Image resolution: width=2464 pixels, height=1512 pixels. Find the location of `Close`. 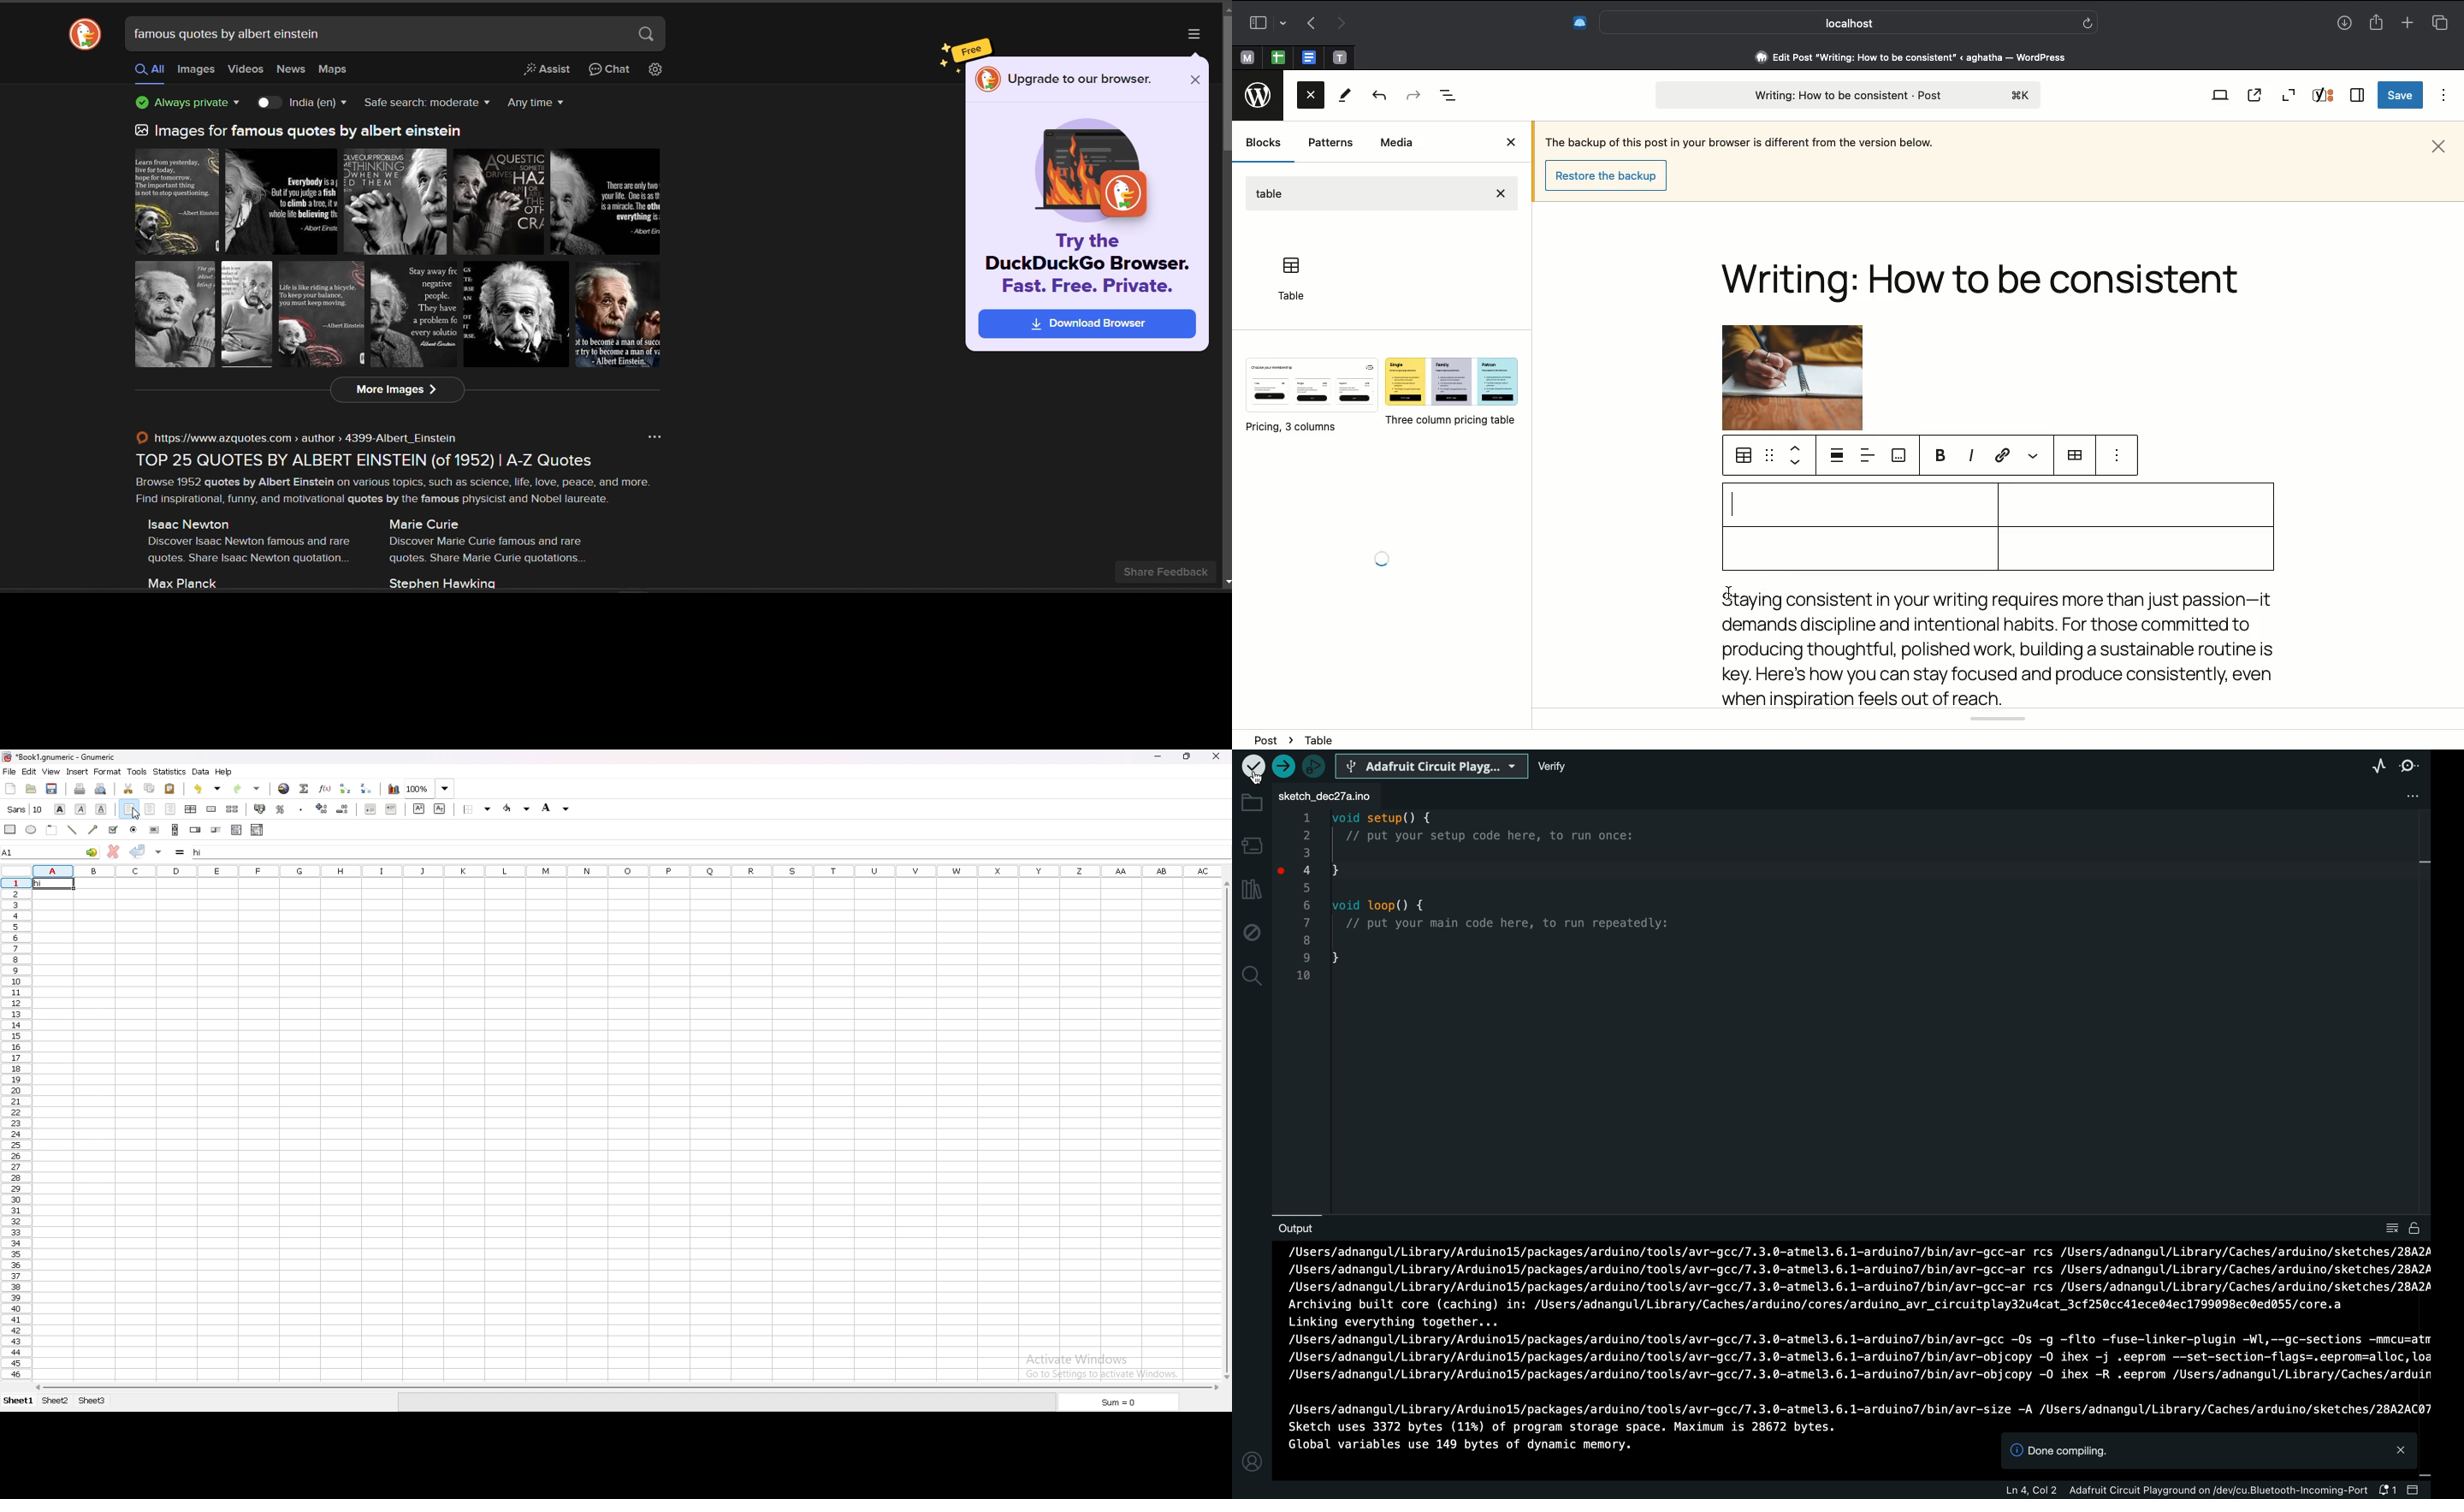

Close is located at coordinates (2438, 146).